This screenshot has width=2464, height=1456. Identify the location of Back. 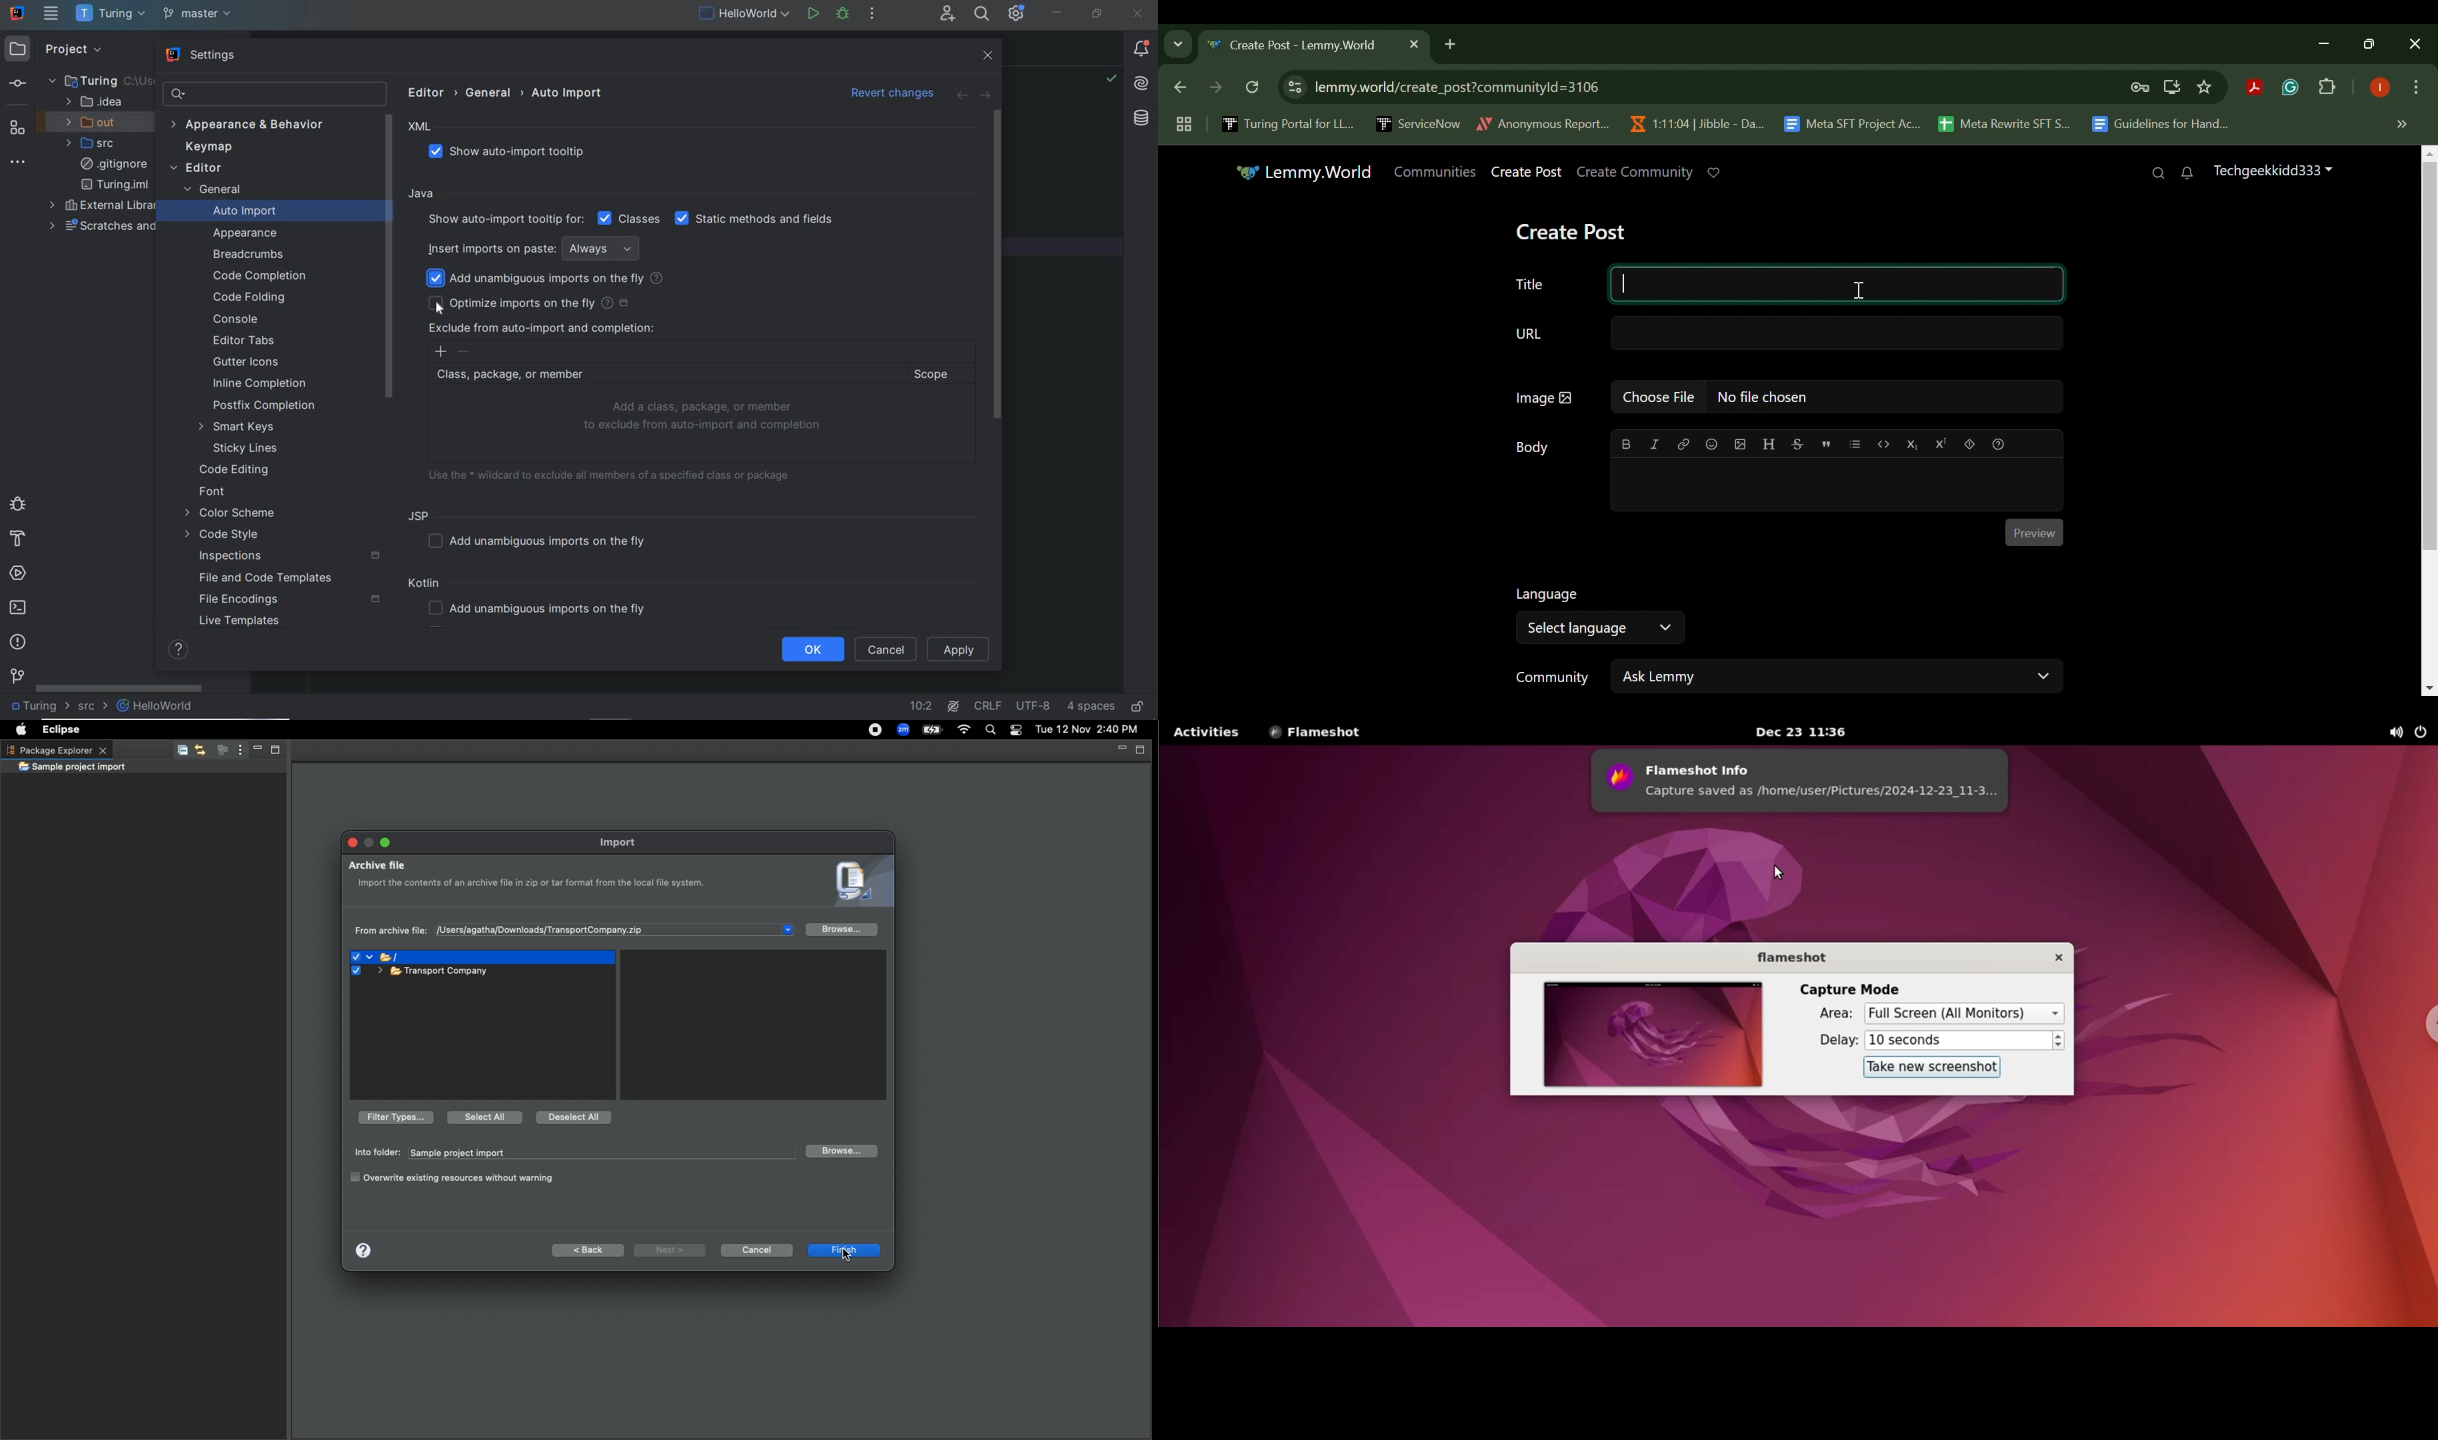
(589, 1250).